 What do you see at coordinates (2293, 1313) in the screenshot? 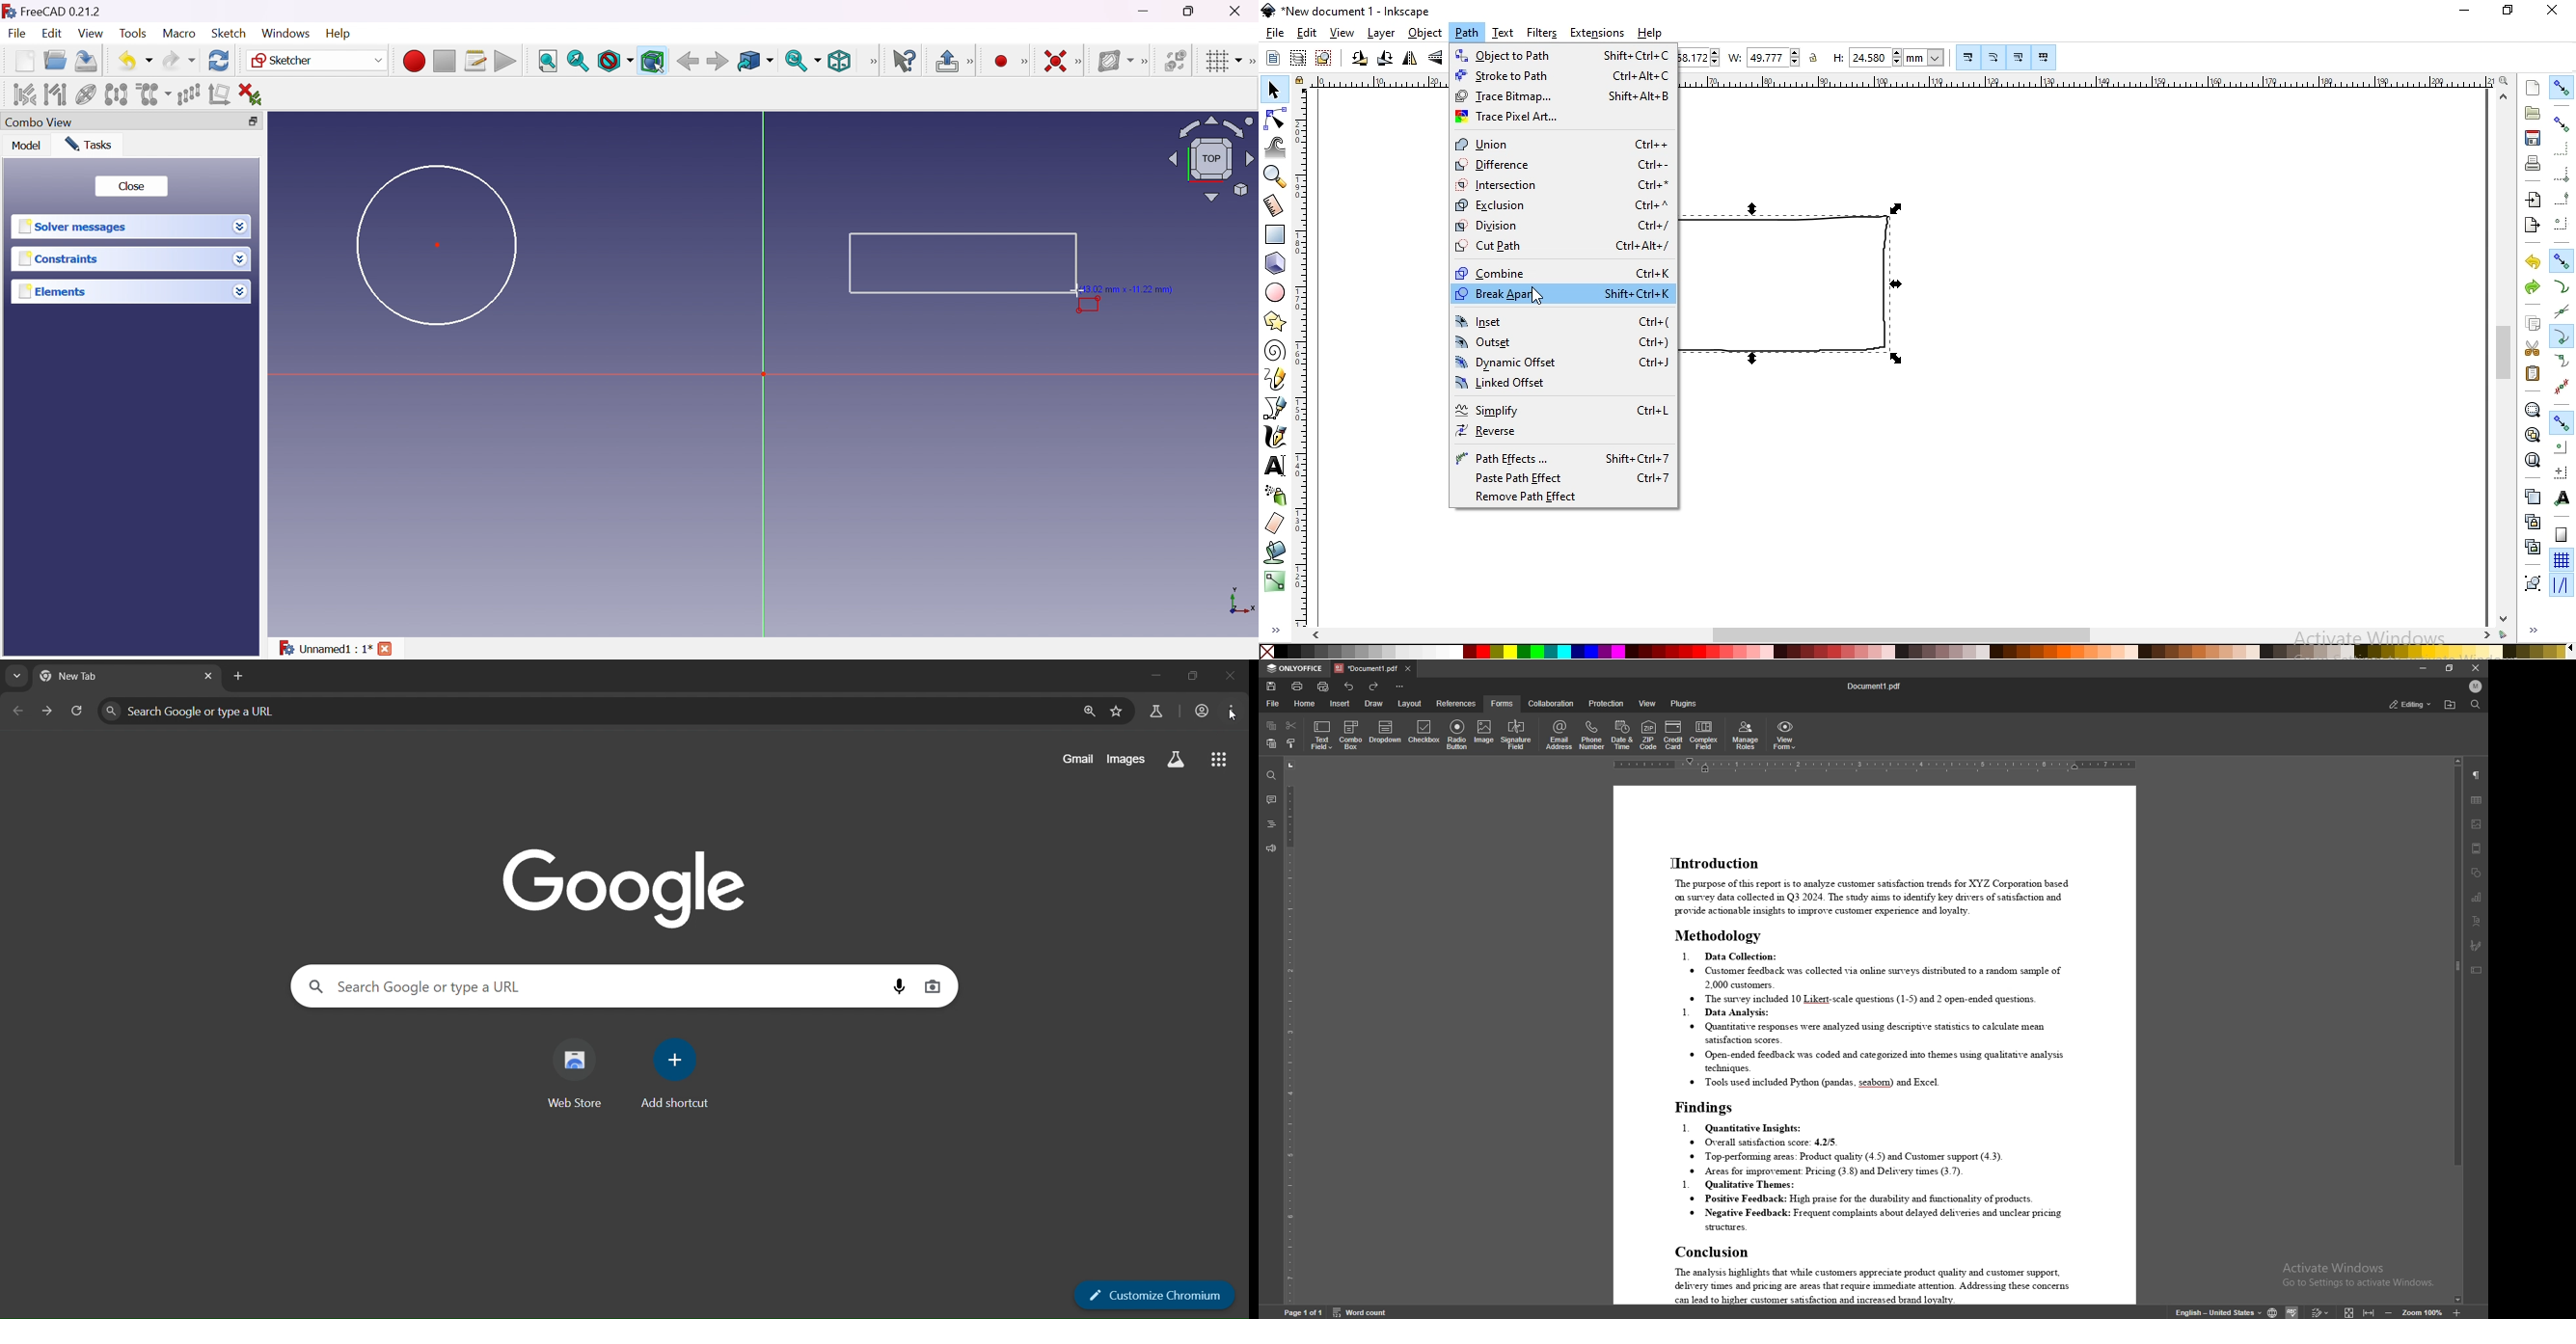
I see `spell check` at bounding box center [2293, 1313].